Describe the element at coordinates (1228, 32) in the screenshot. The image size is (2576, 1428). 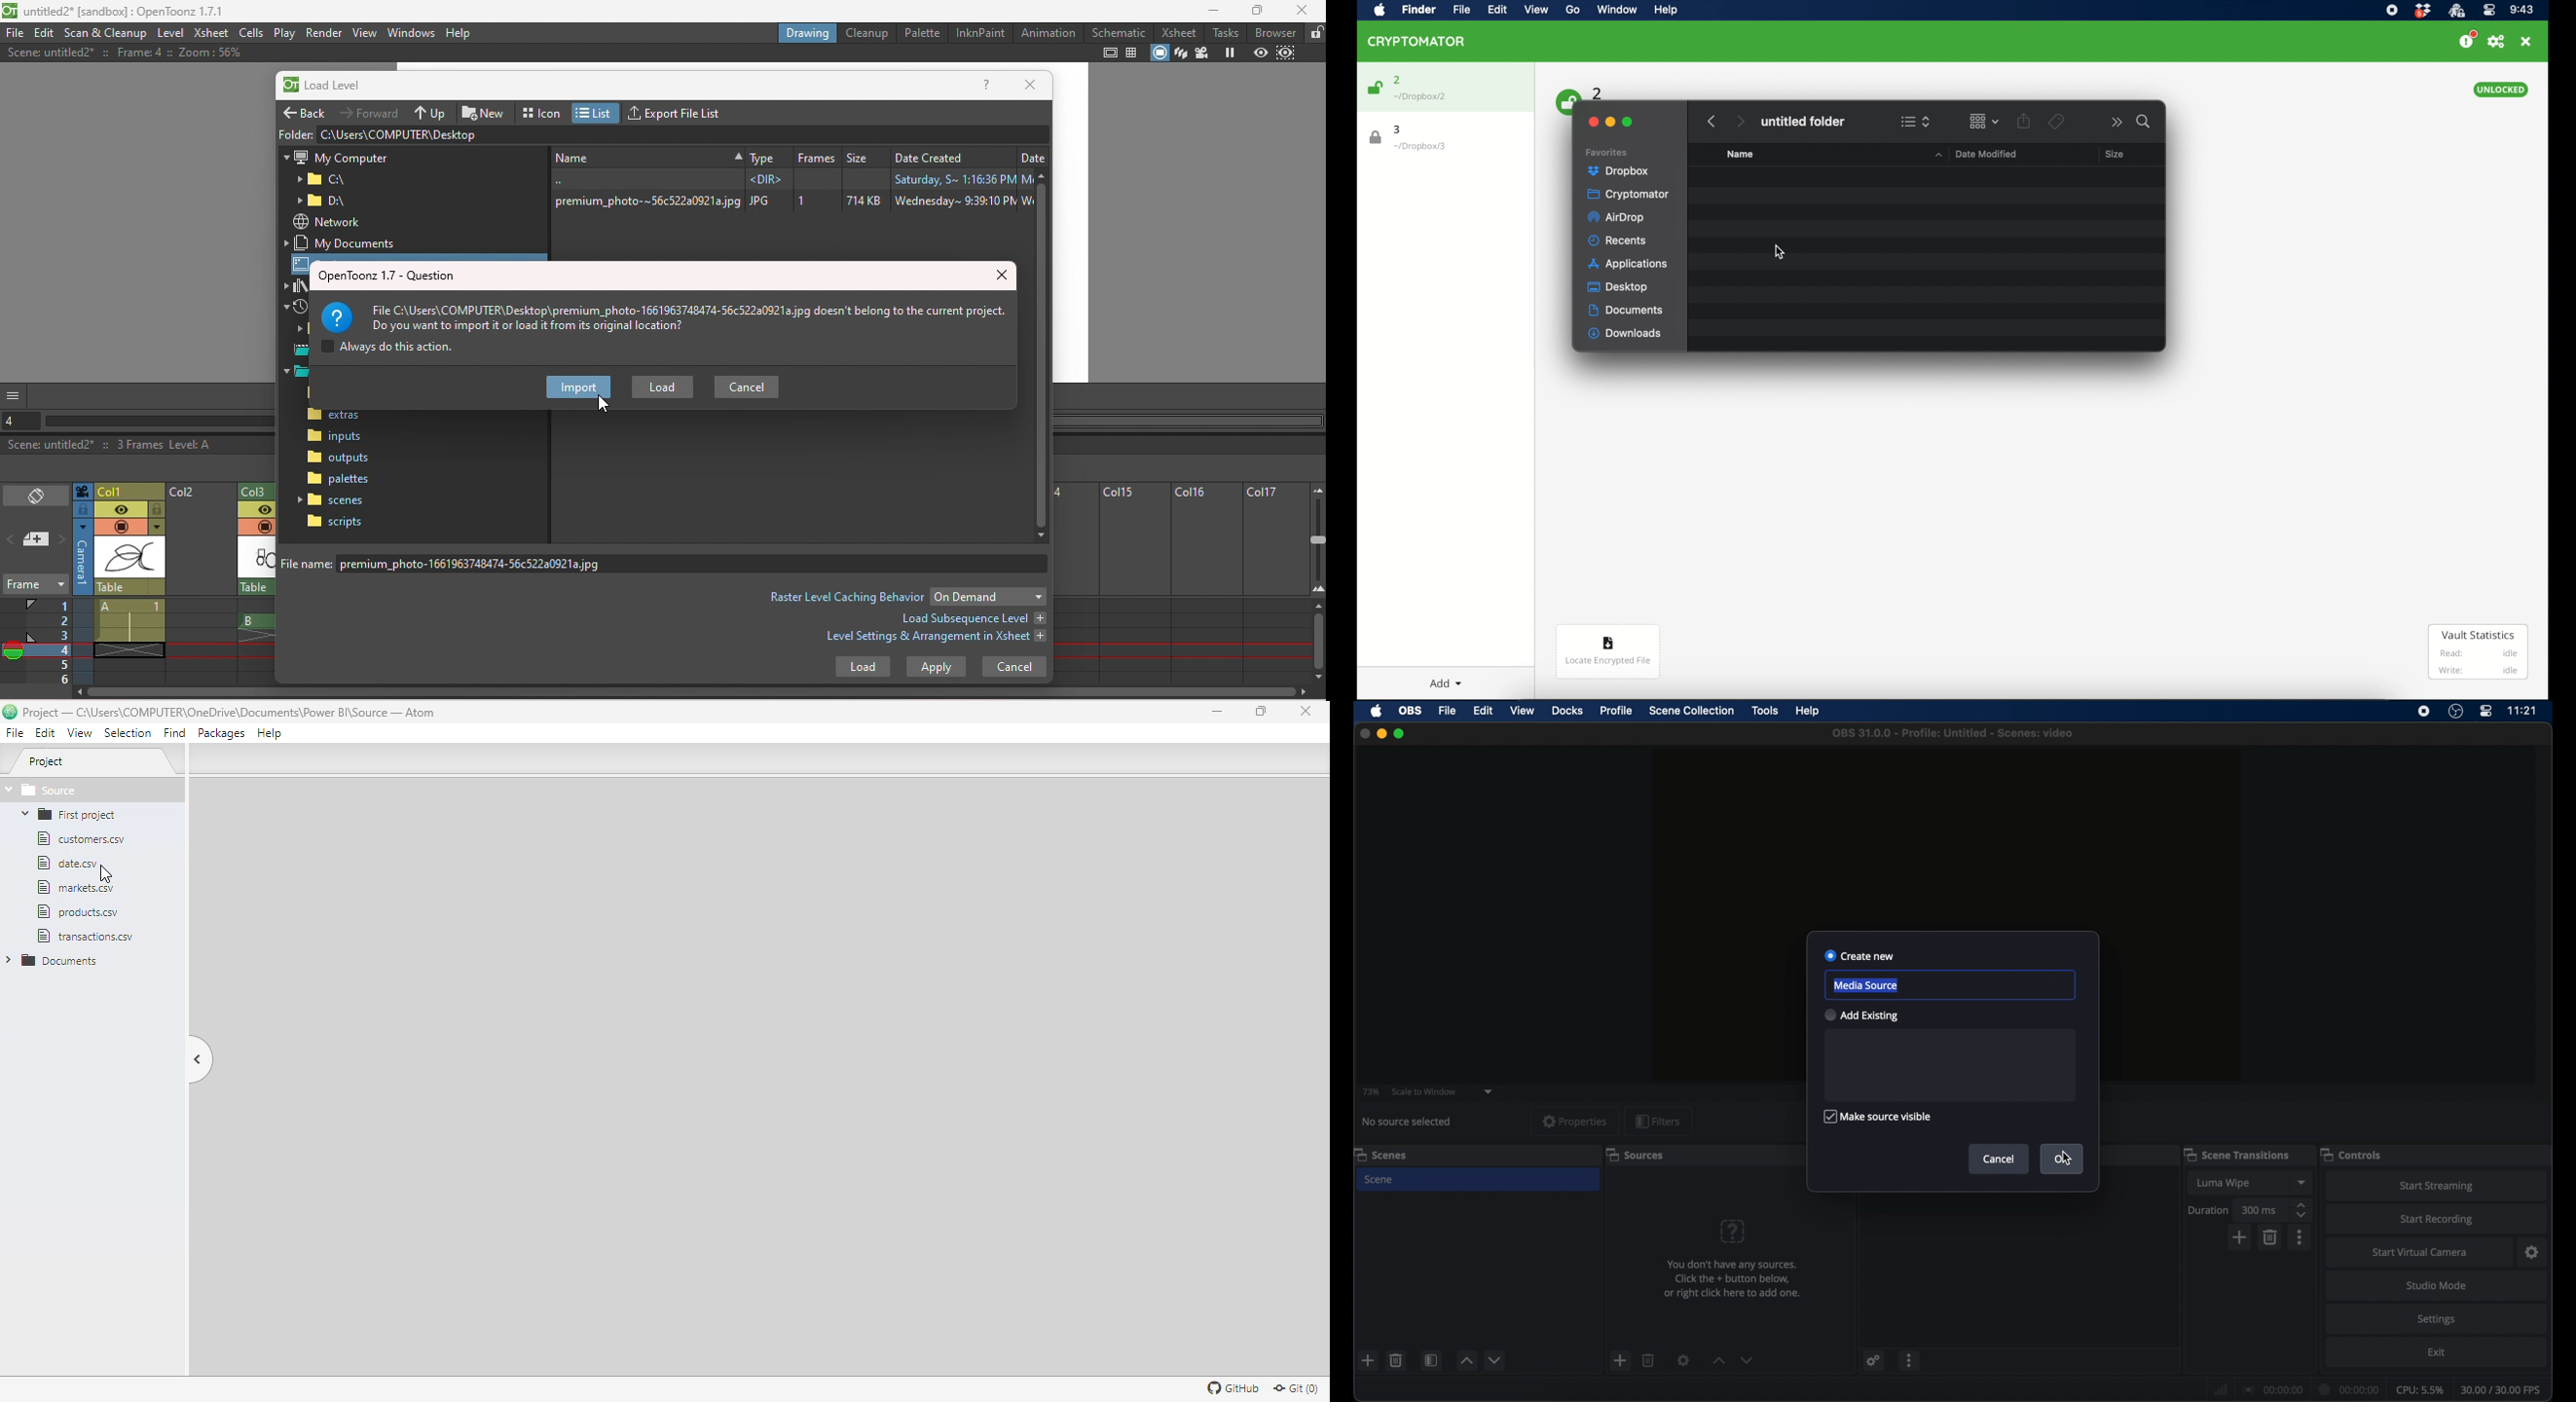
I see `tasks` at that location.